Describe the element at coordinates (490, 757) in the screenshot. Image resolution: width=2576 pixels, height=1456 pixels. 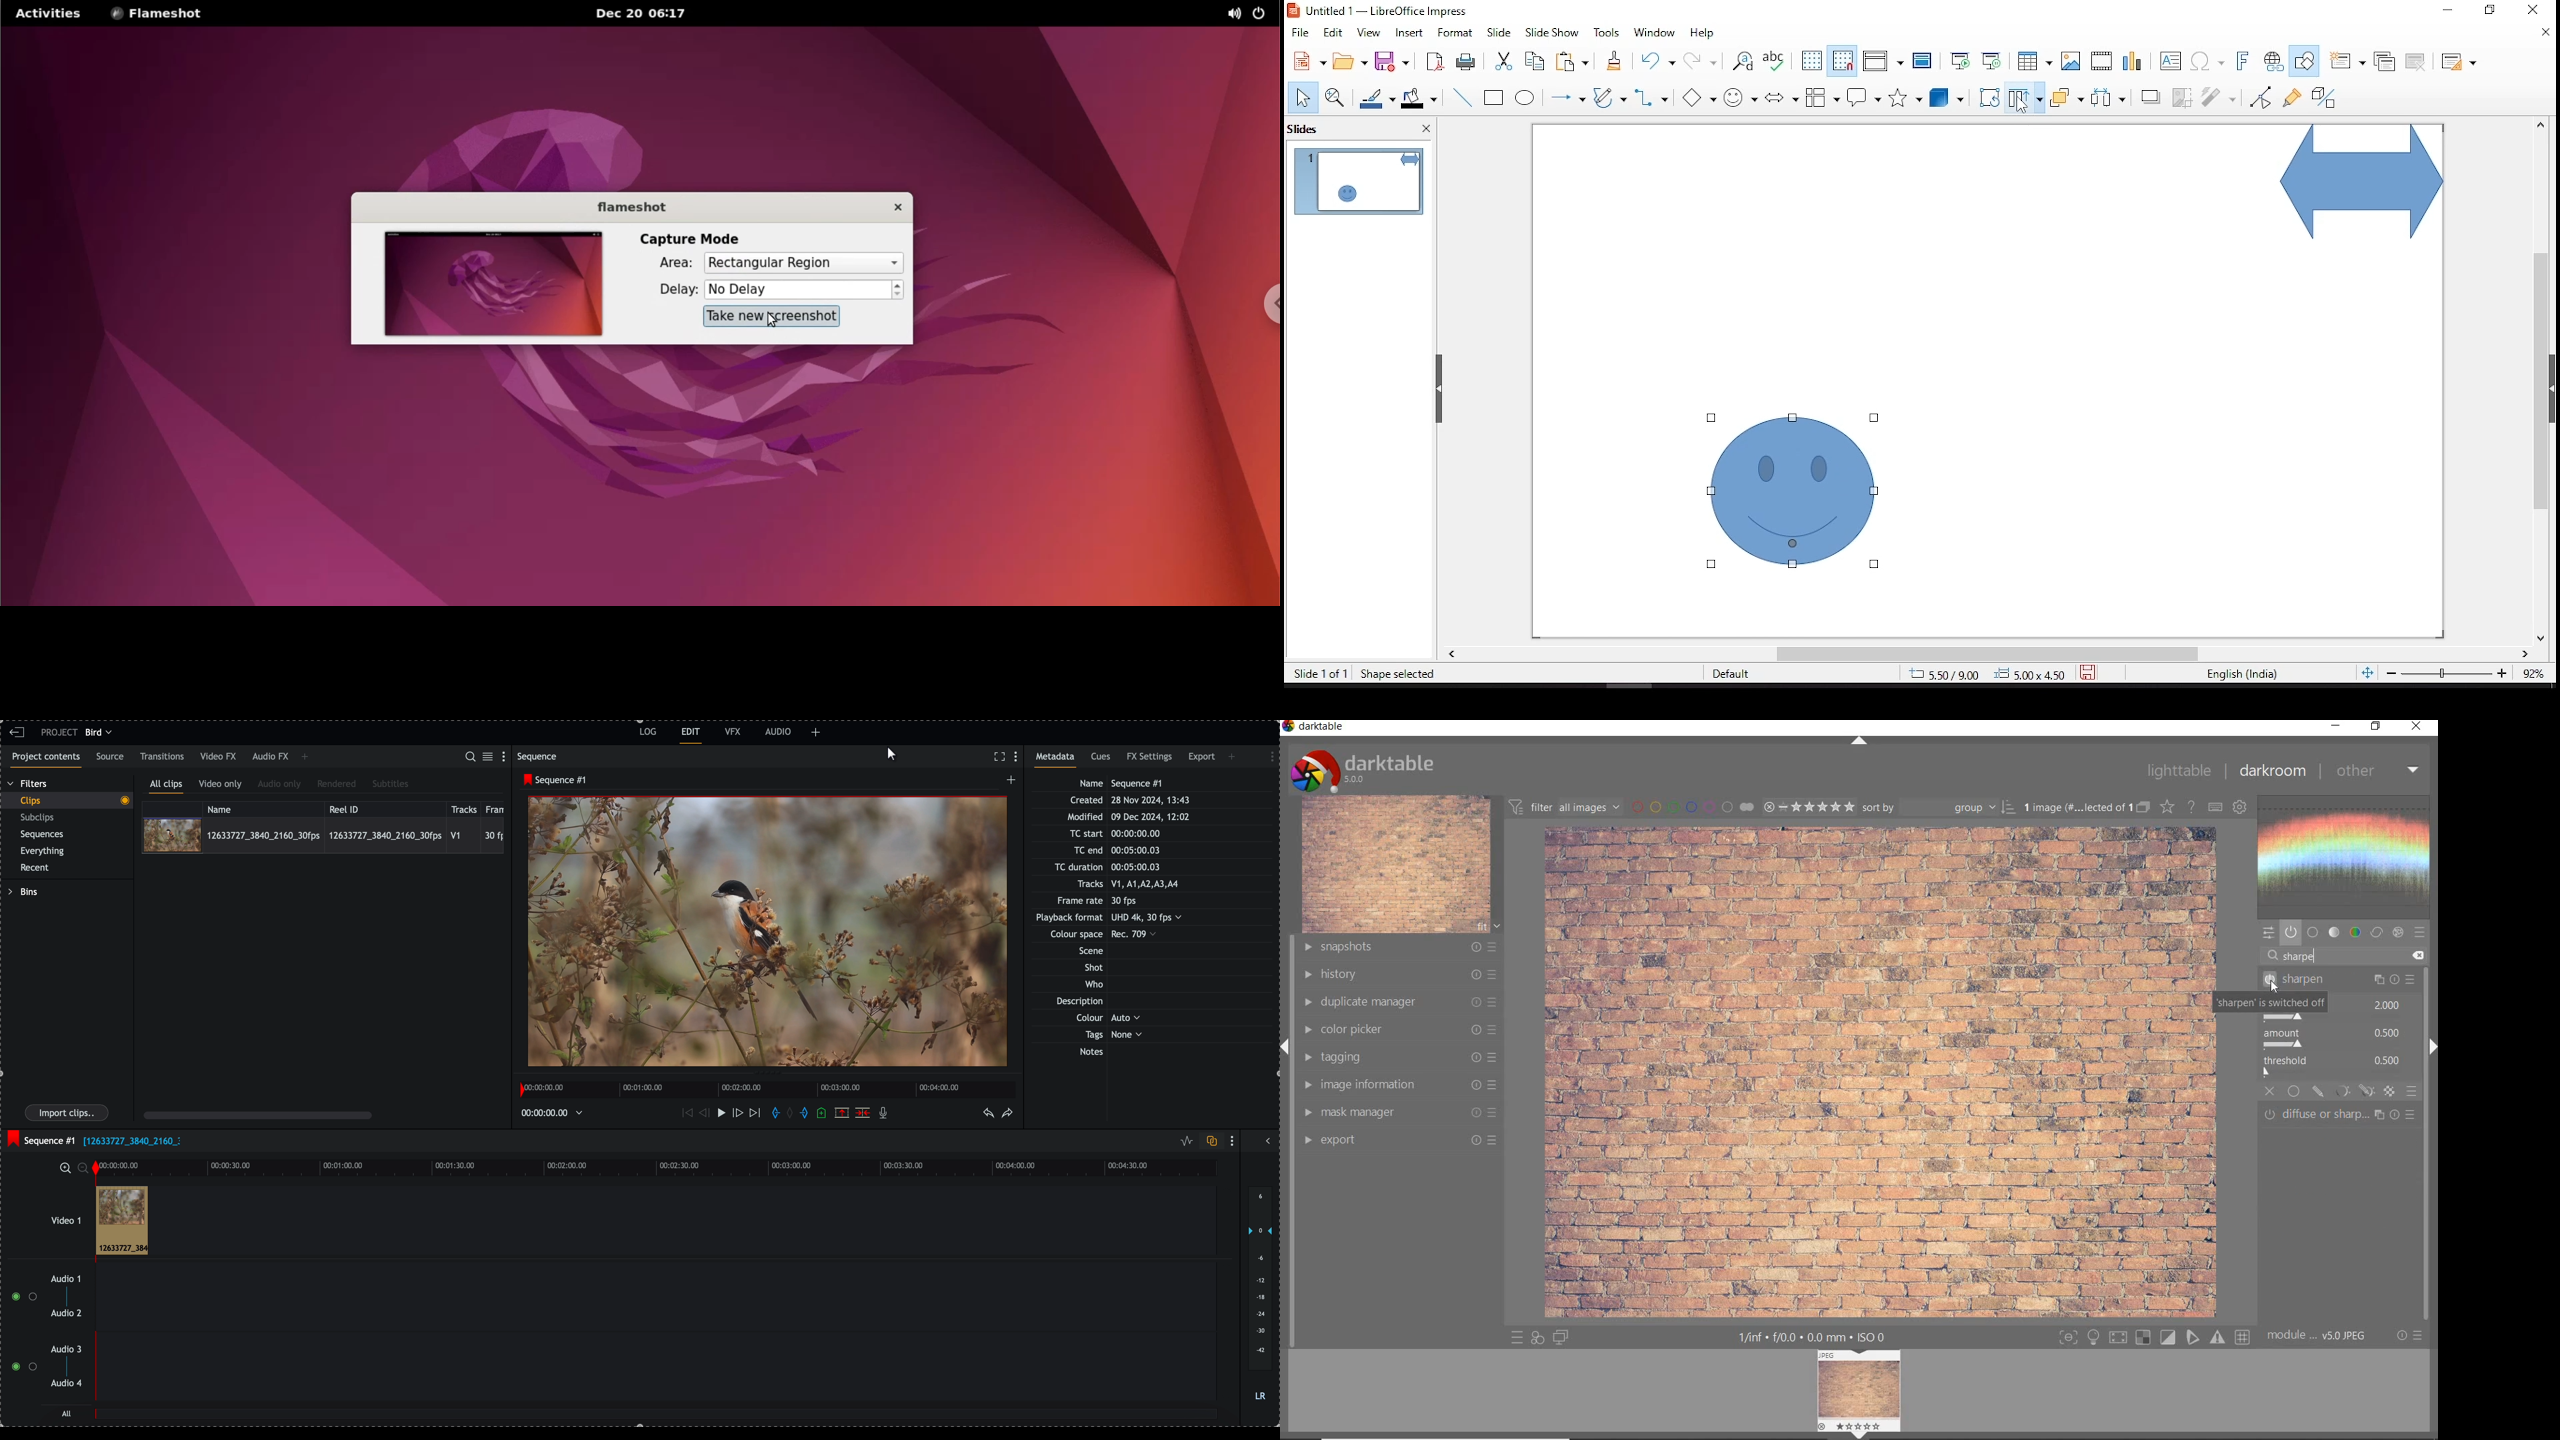
I see `toggle between list and tile view` at that location.